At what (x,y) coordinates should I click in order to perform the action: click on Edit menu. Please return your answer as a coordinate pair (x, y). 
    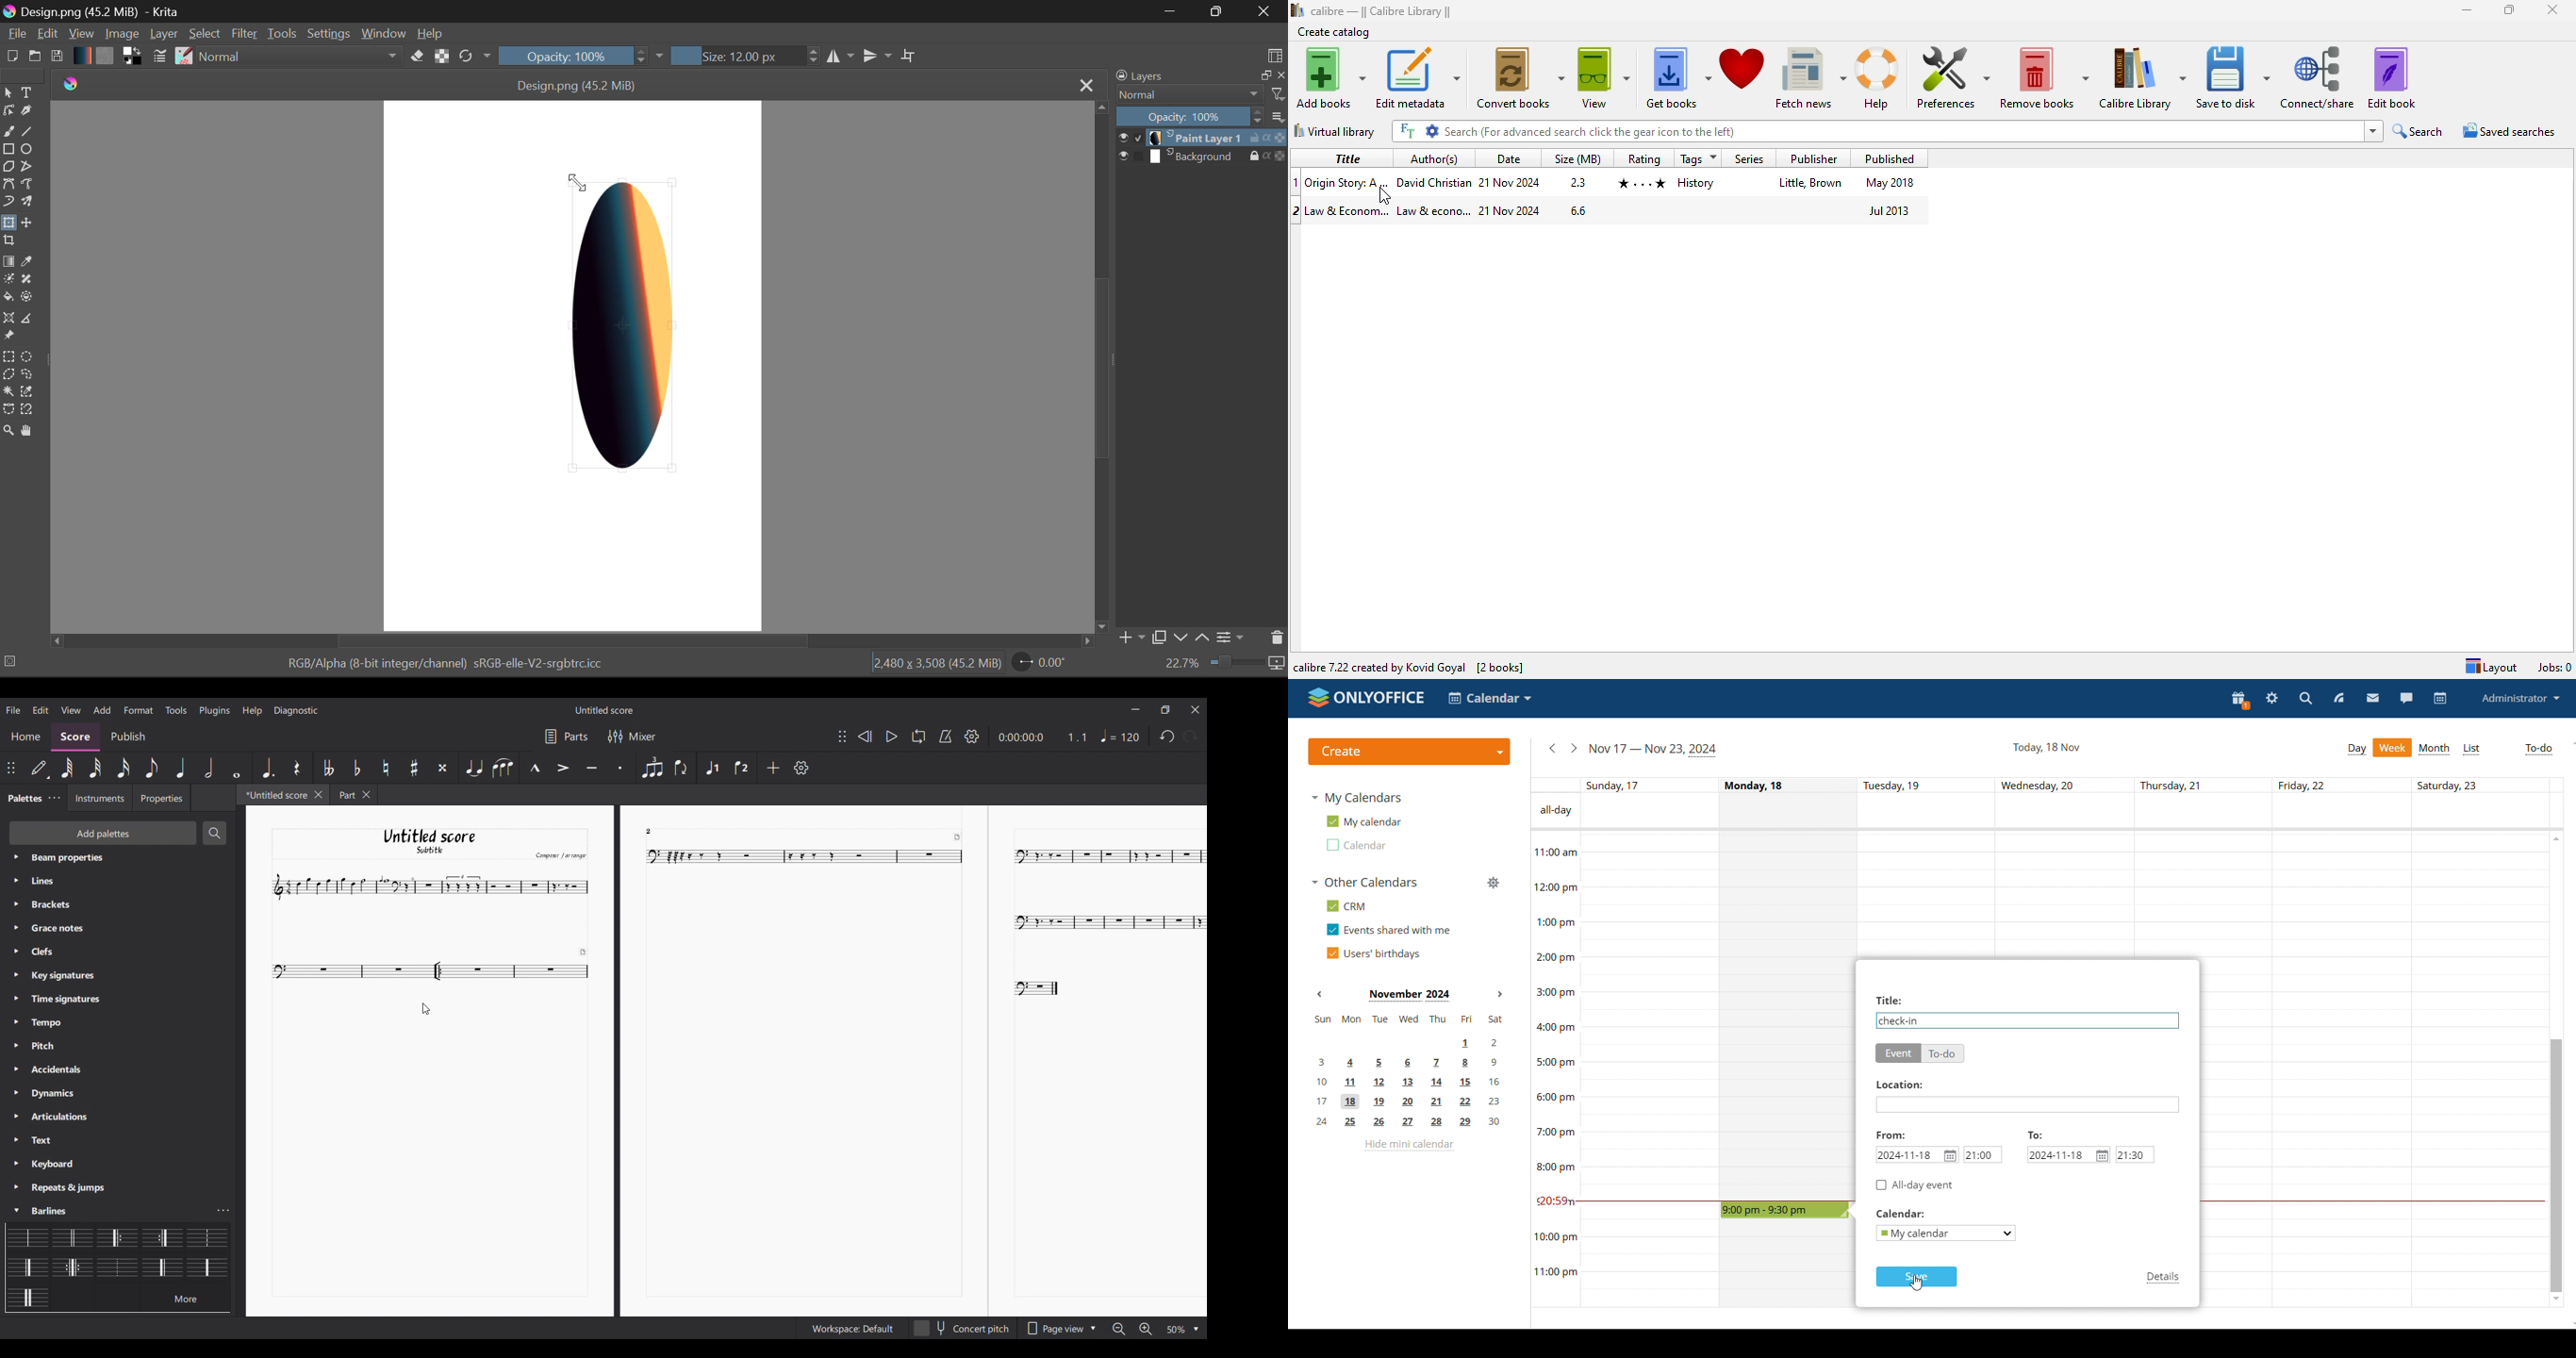
    Looking at the image, I should click on (41, 710).